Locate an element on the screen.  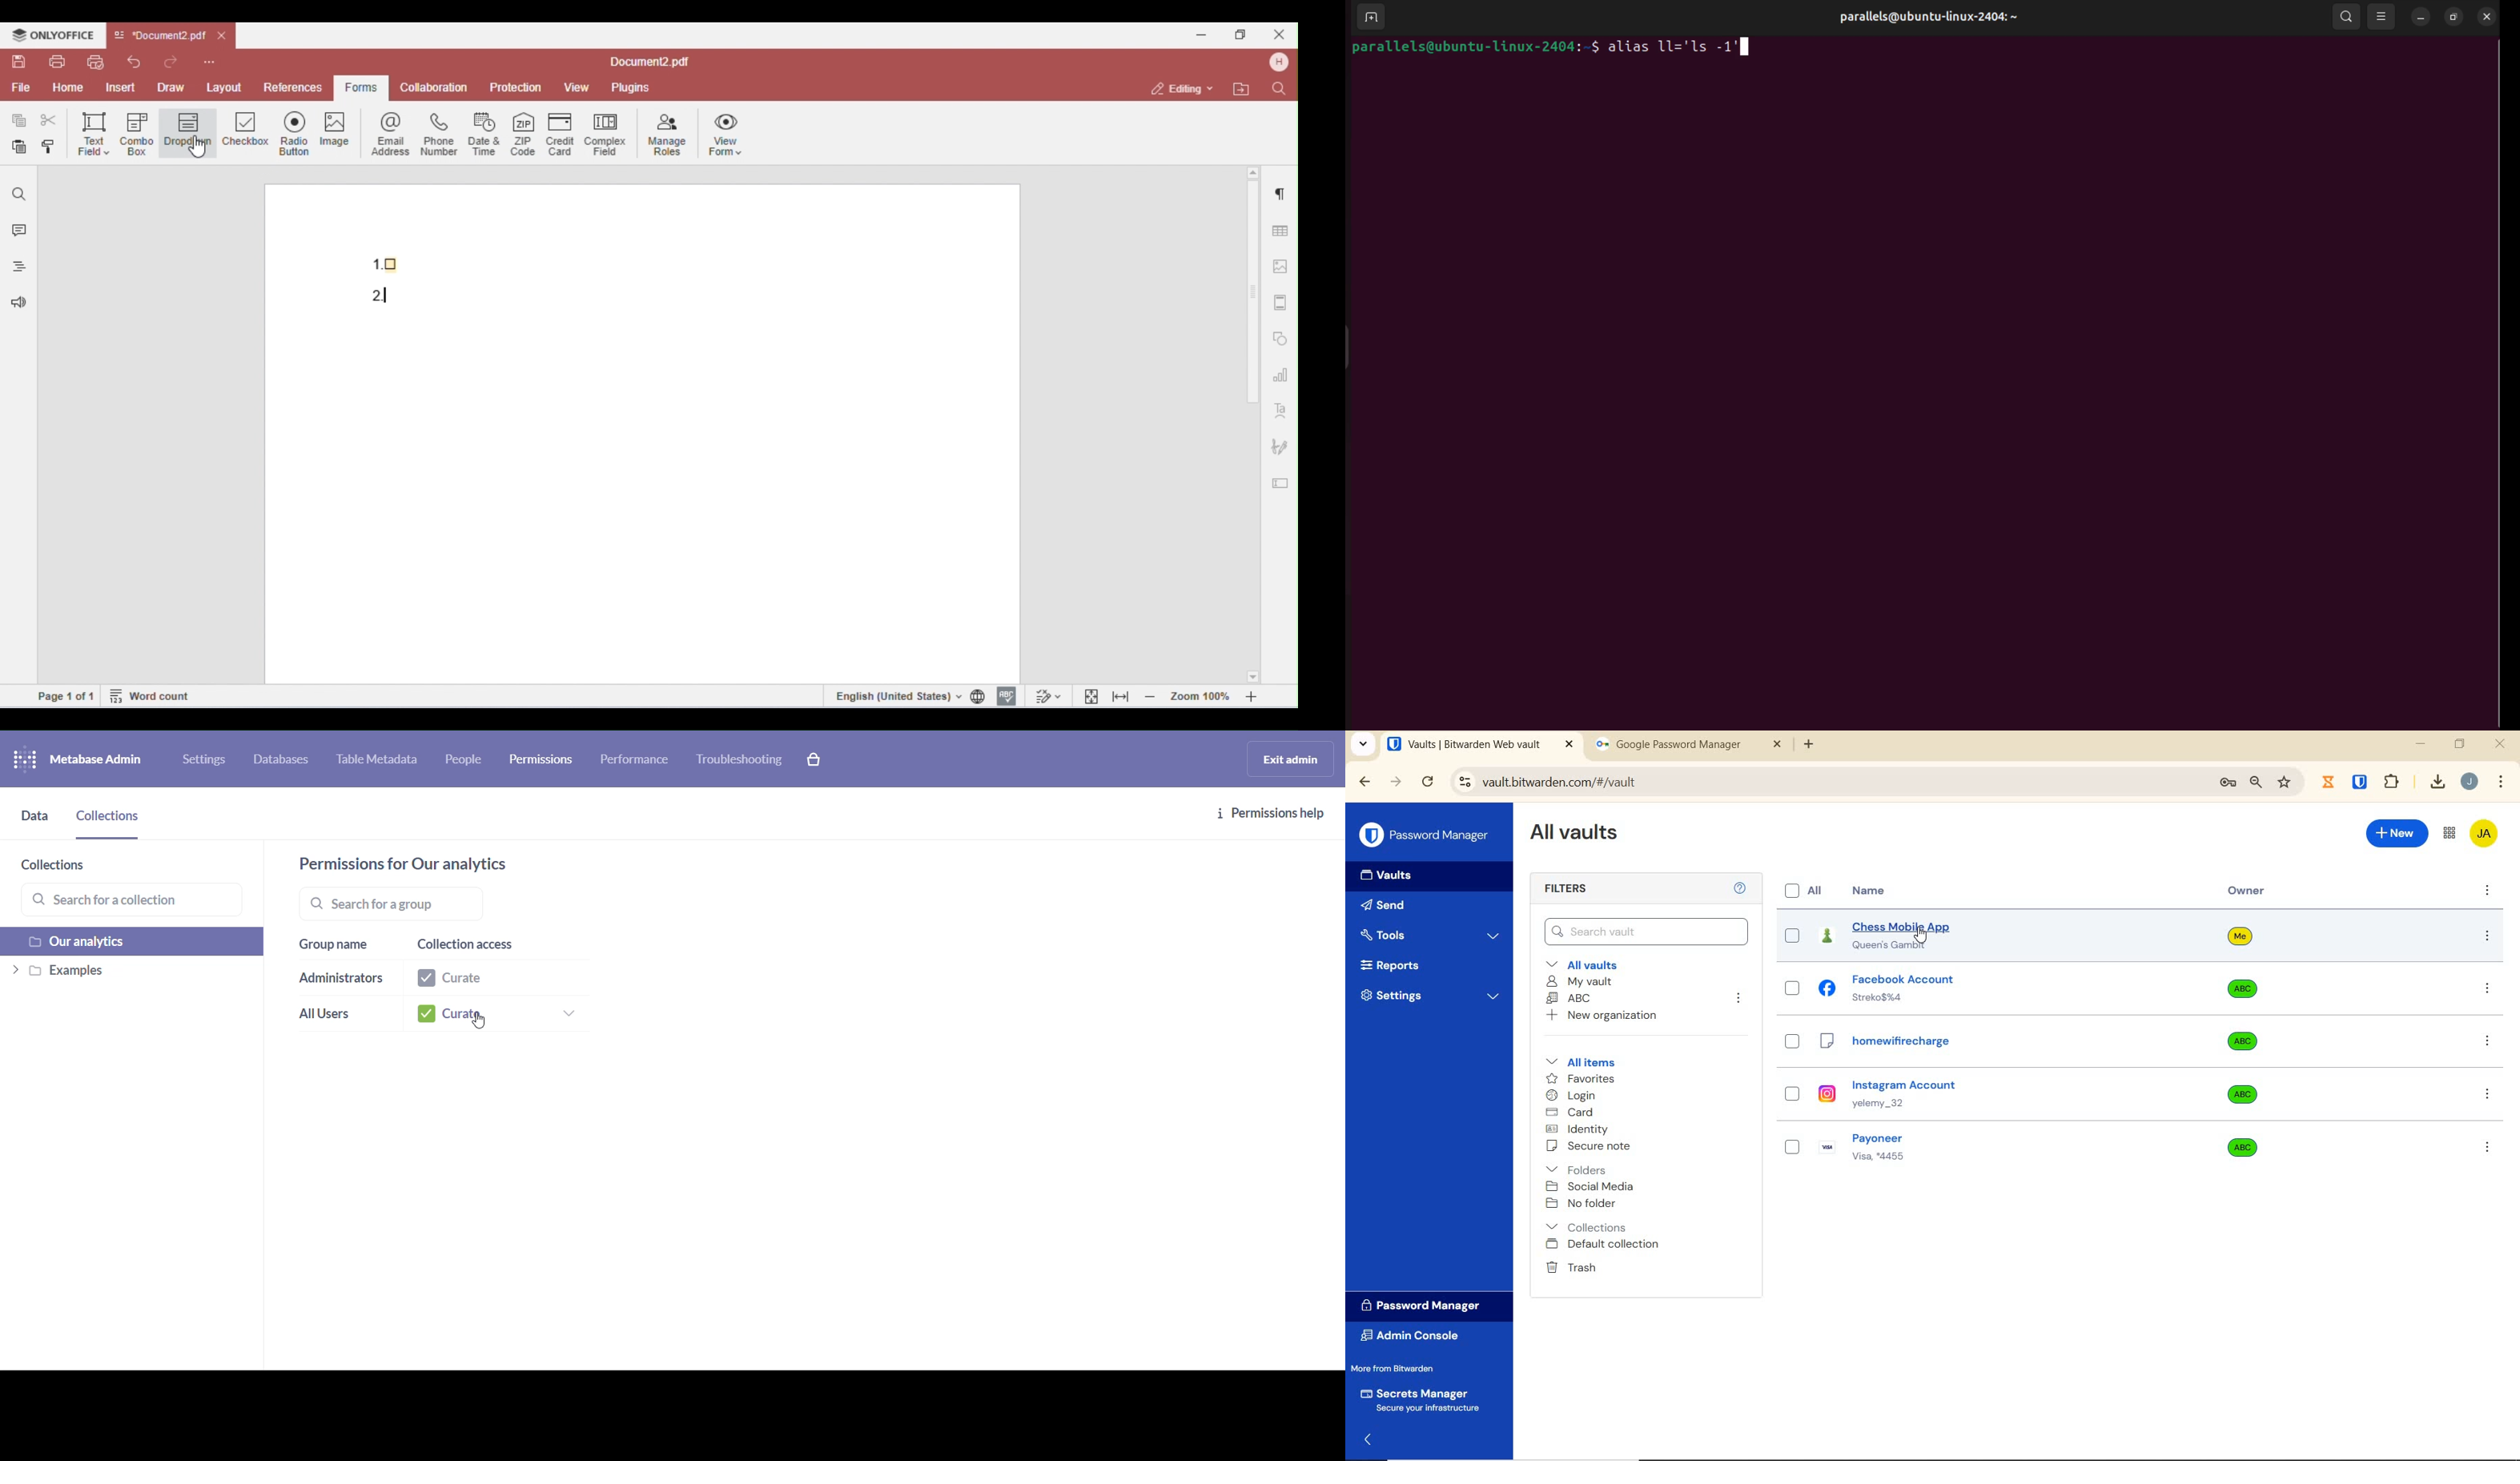
bash prompt is located at coordinates (1475, 48).